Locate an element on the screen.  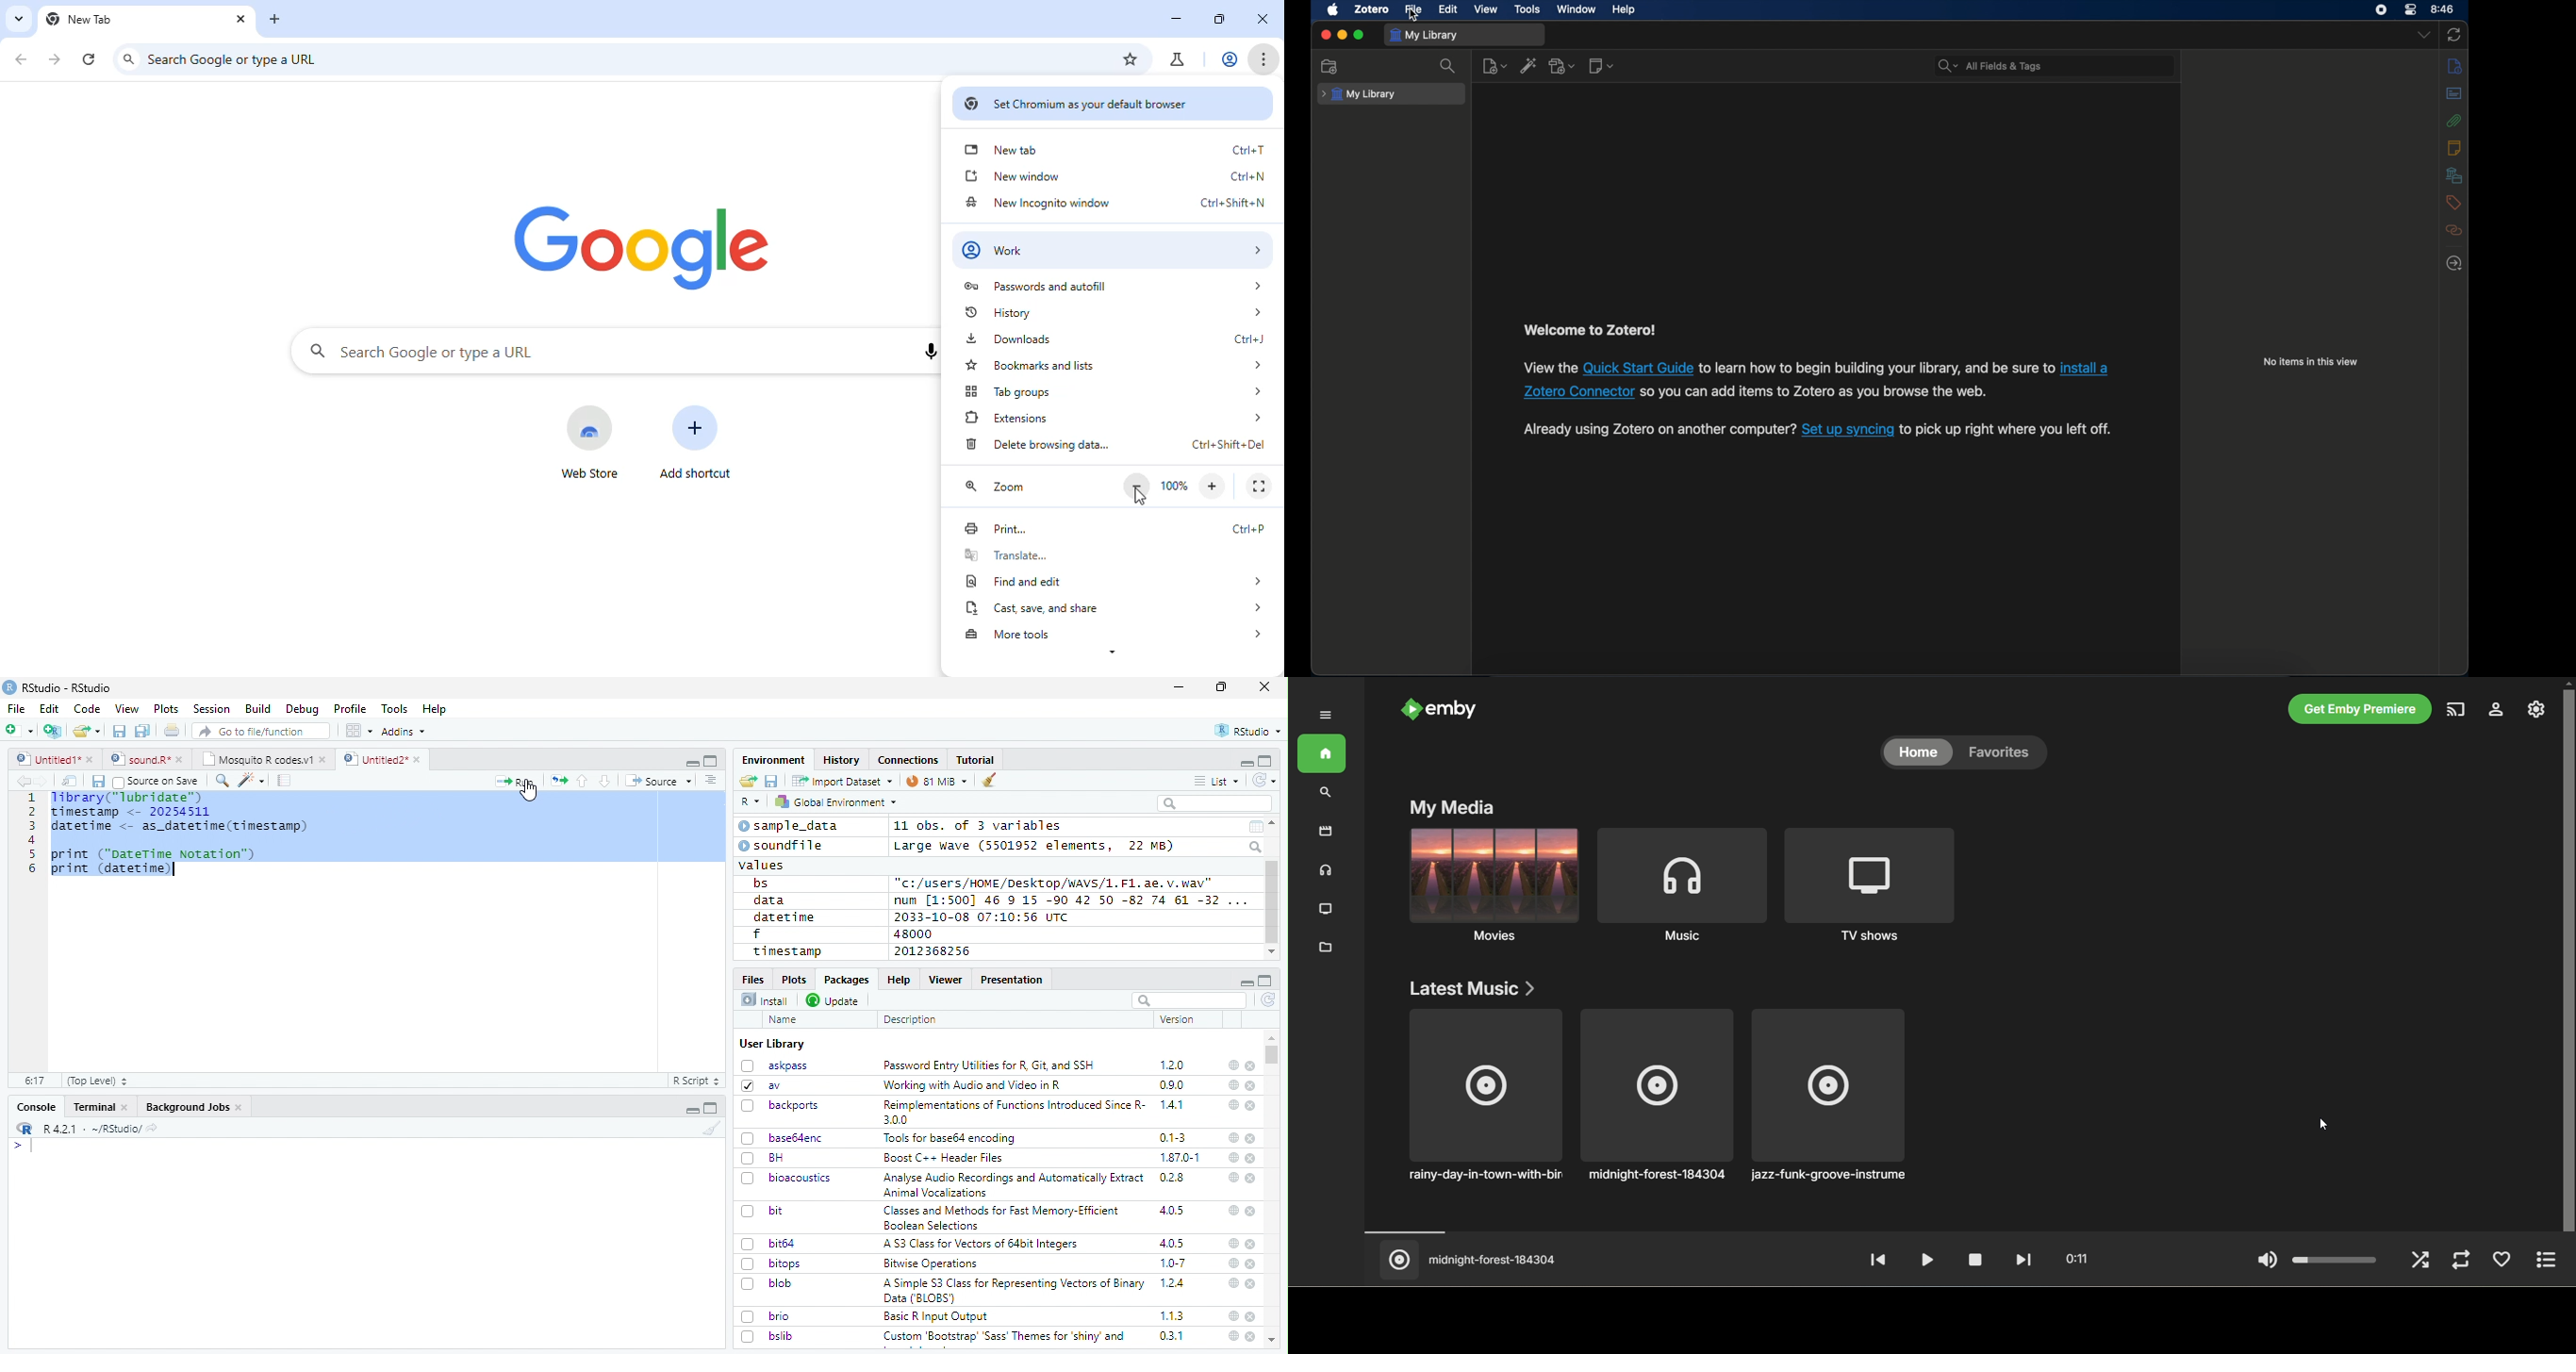
1.2.0 is located at coordinates (1174, 1065).